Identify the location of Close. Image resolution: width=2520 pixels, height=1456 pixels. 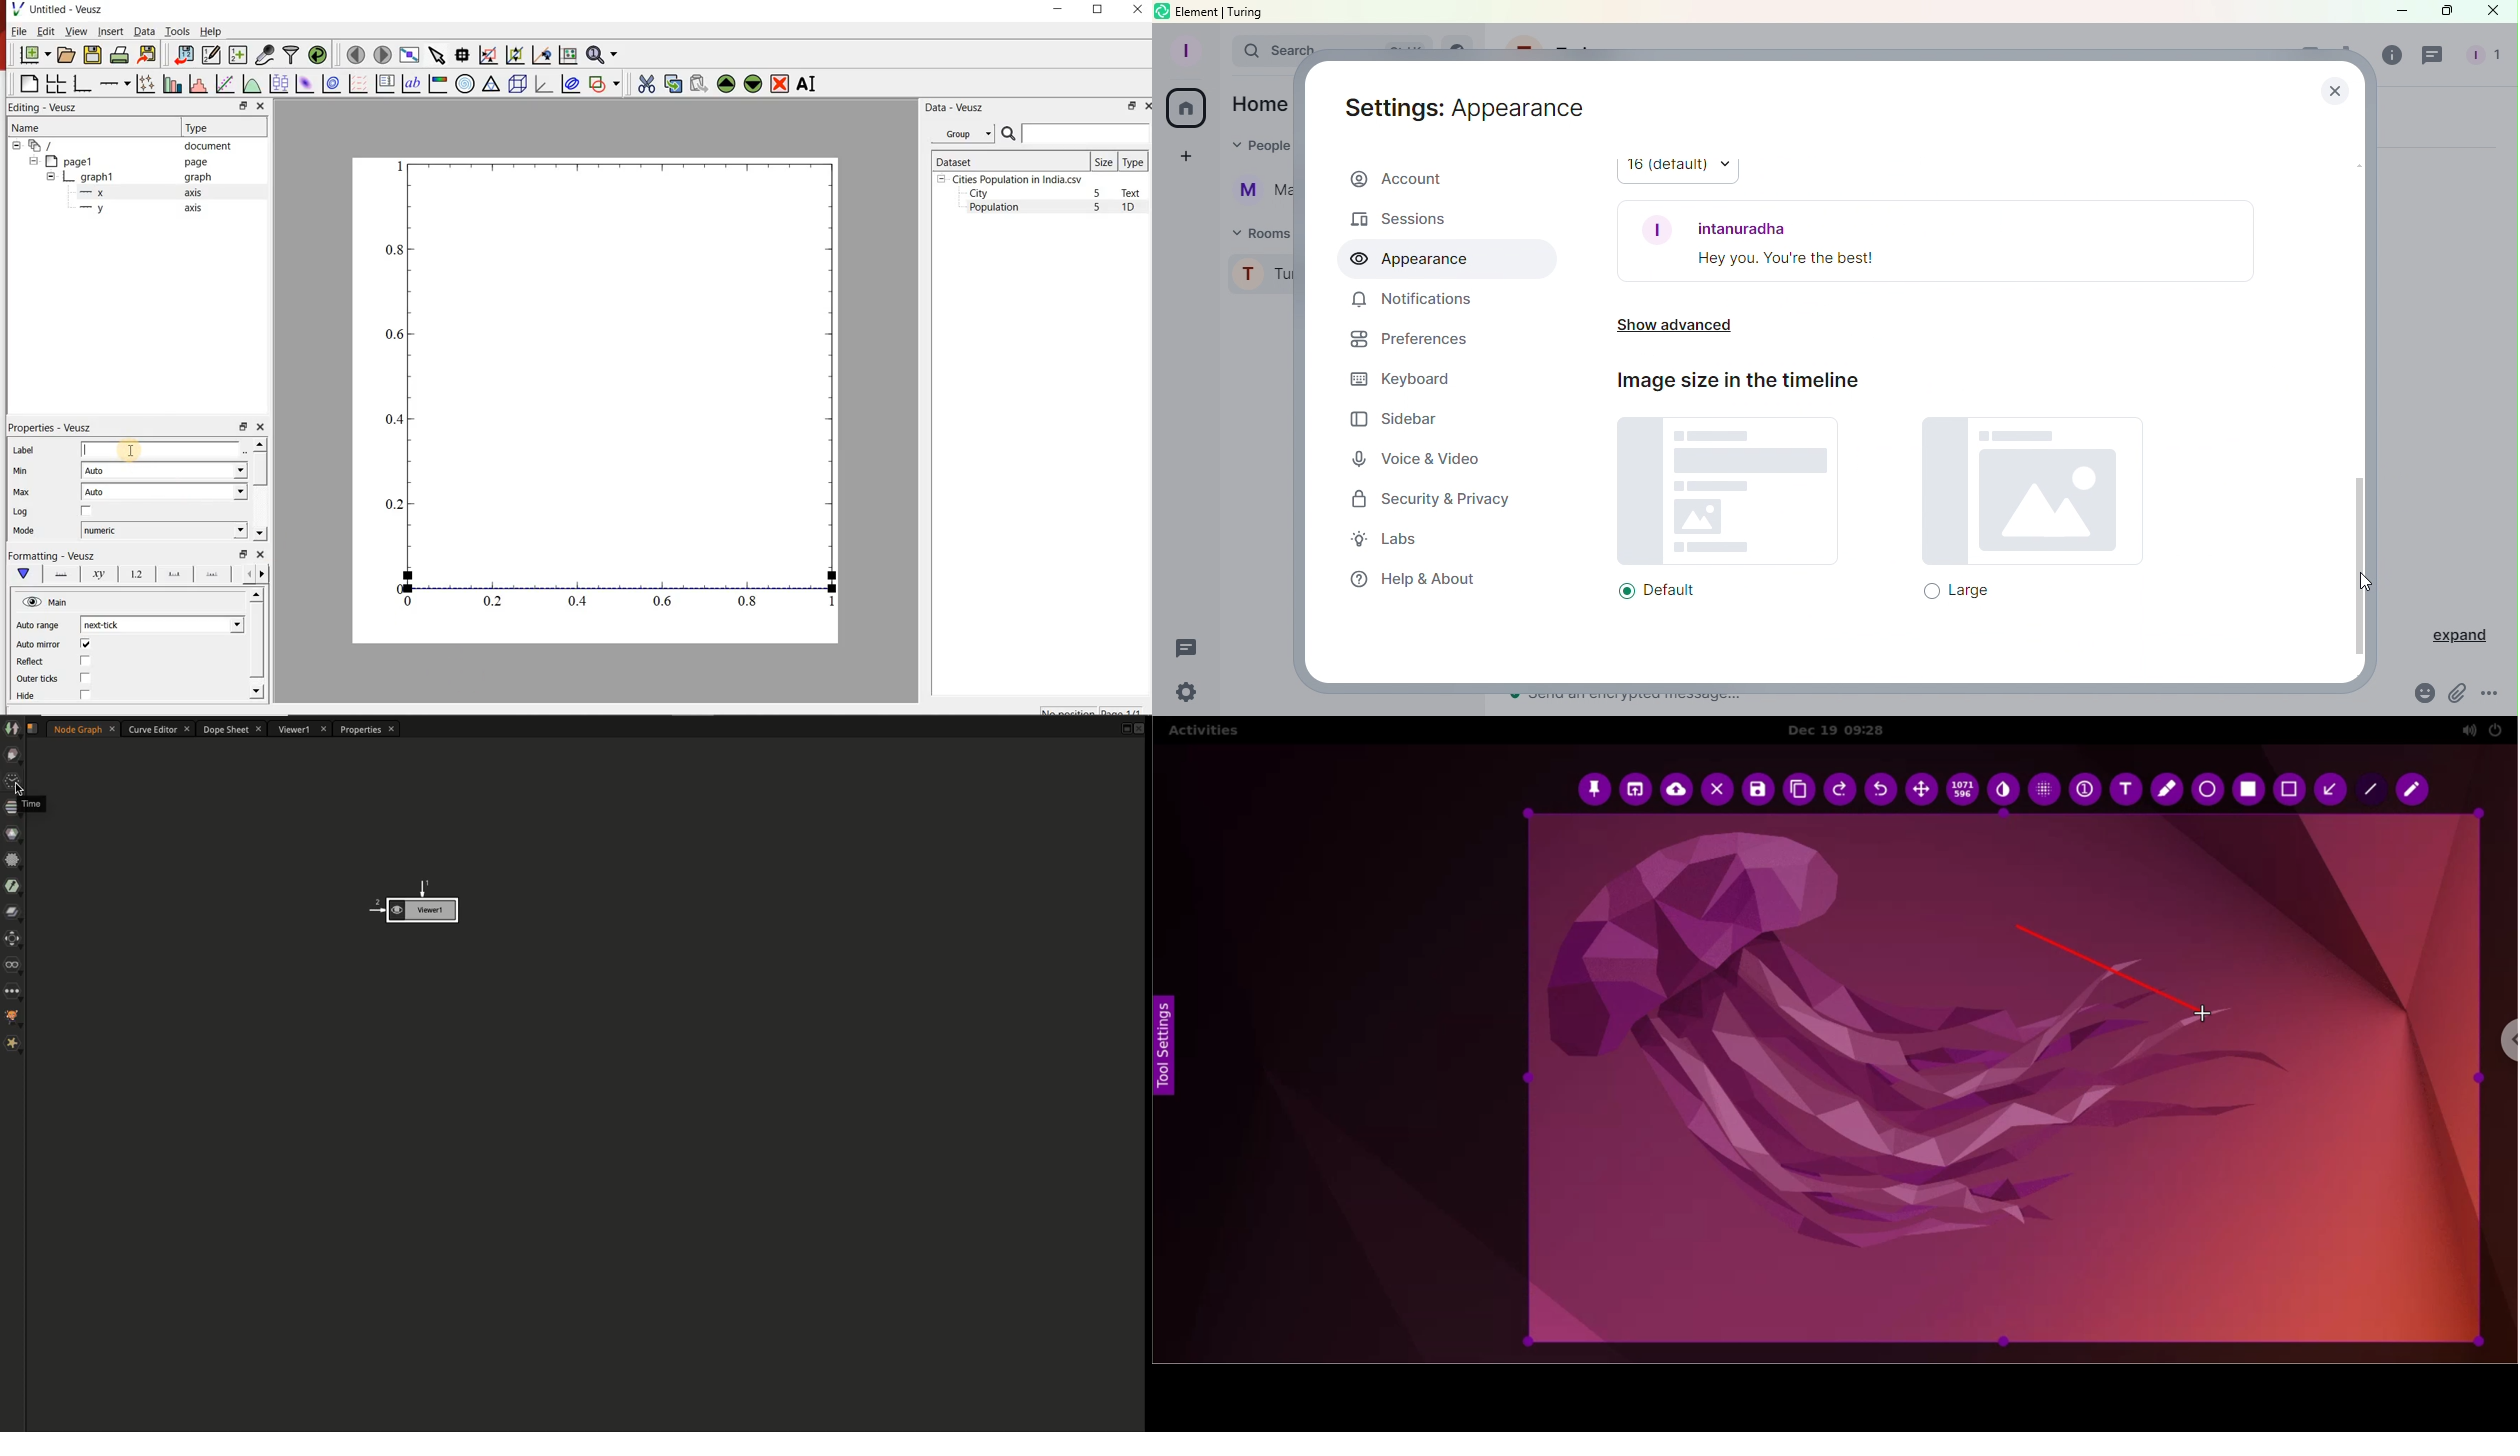
(2328, 89).